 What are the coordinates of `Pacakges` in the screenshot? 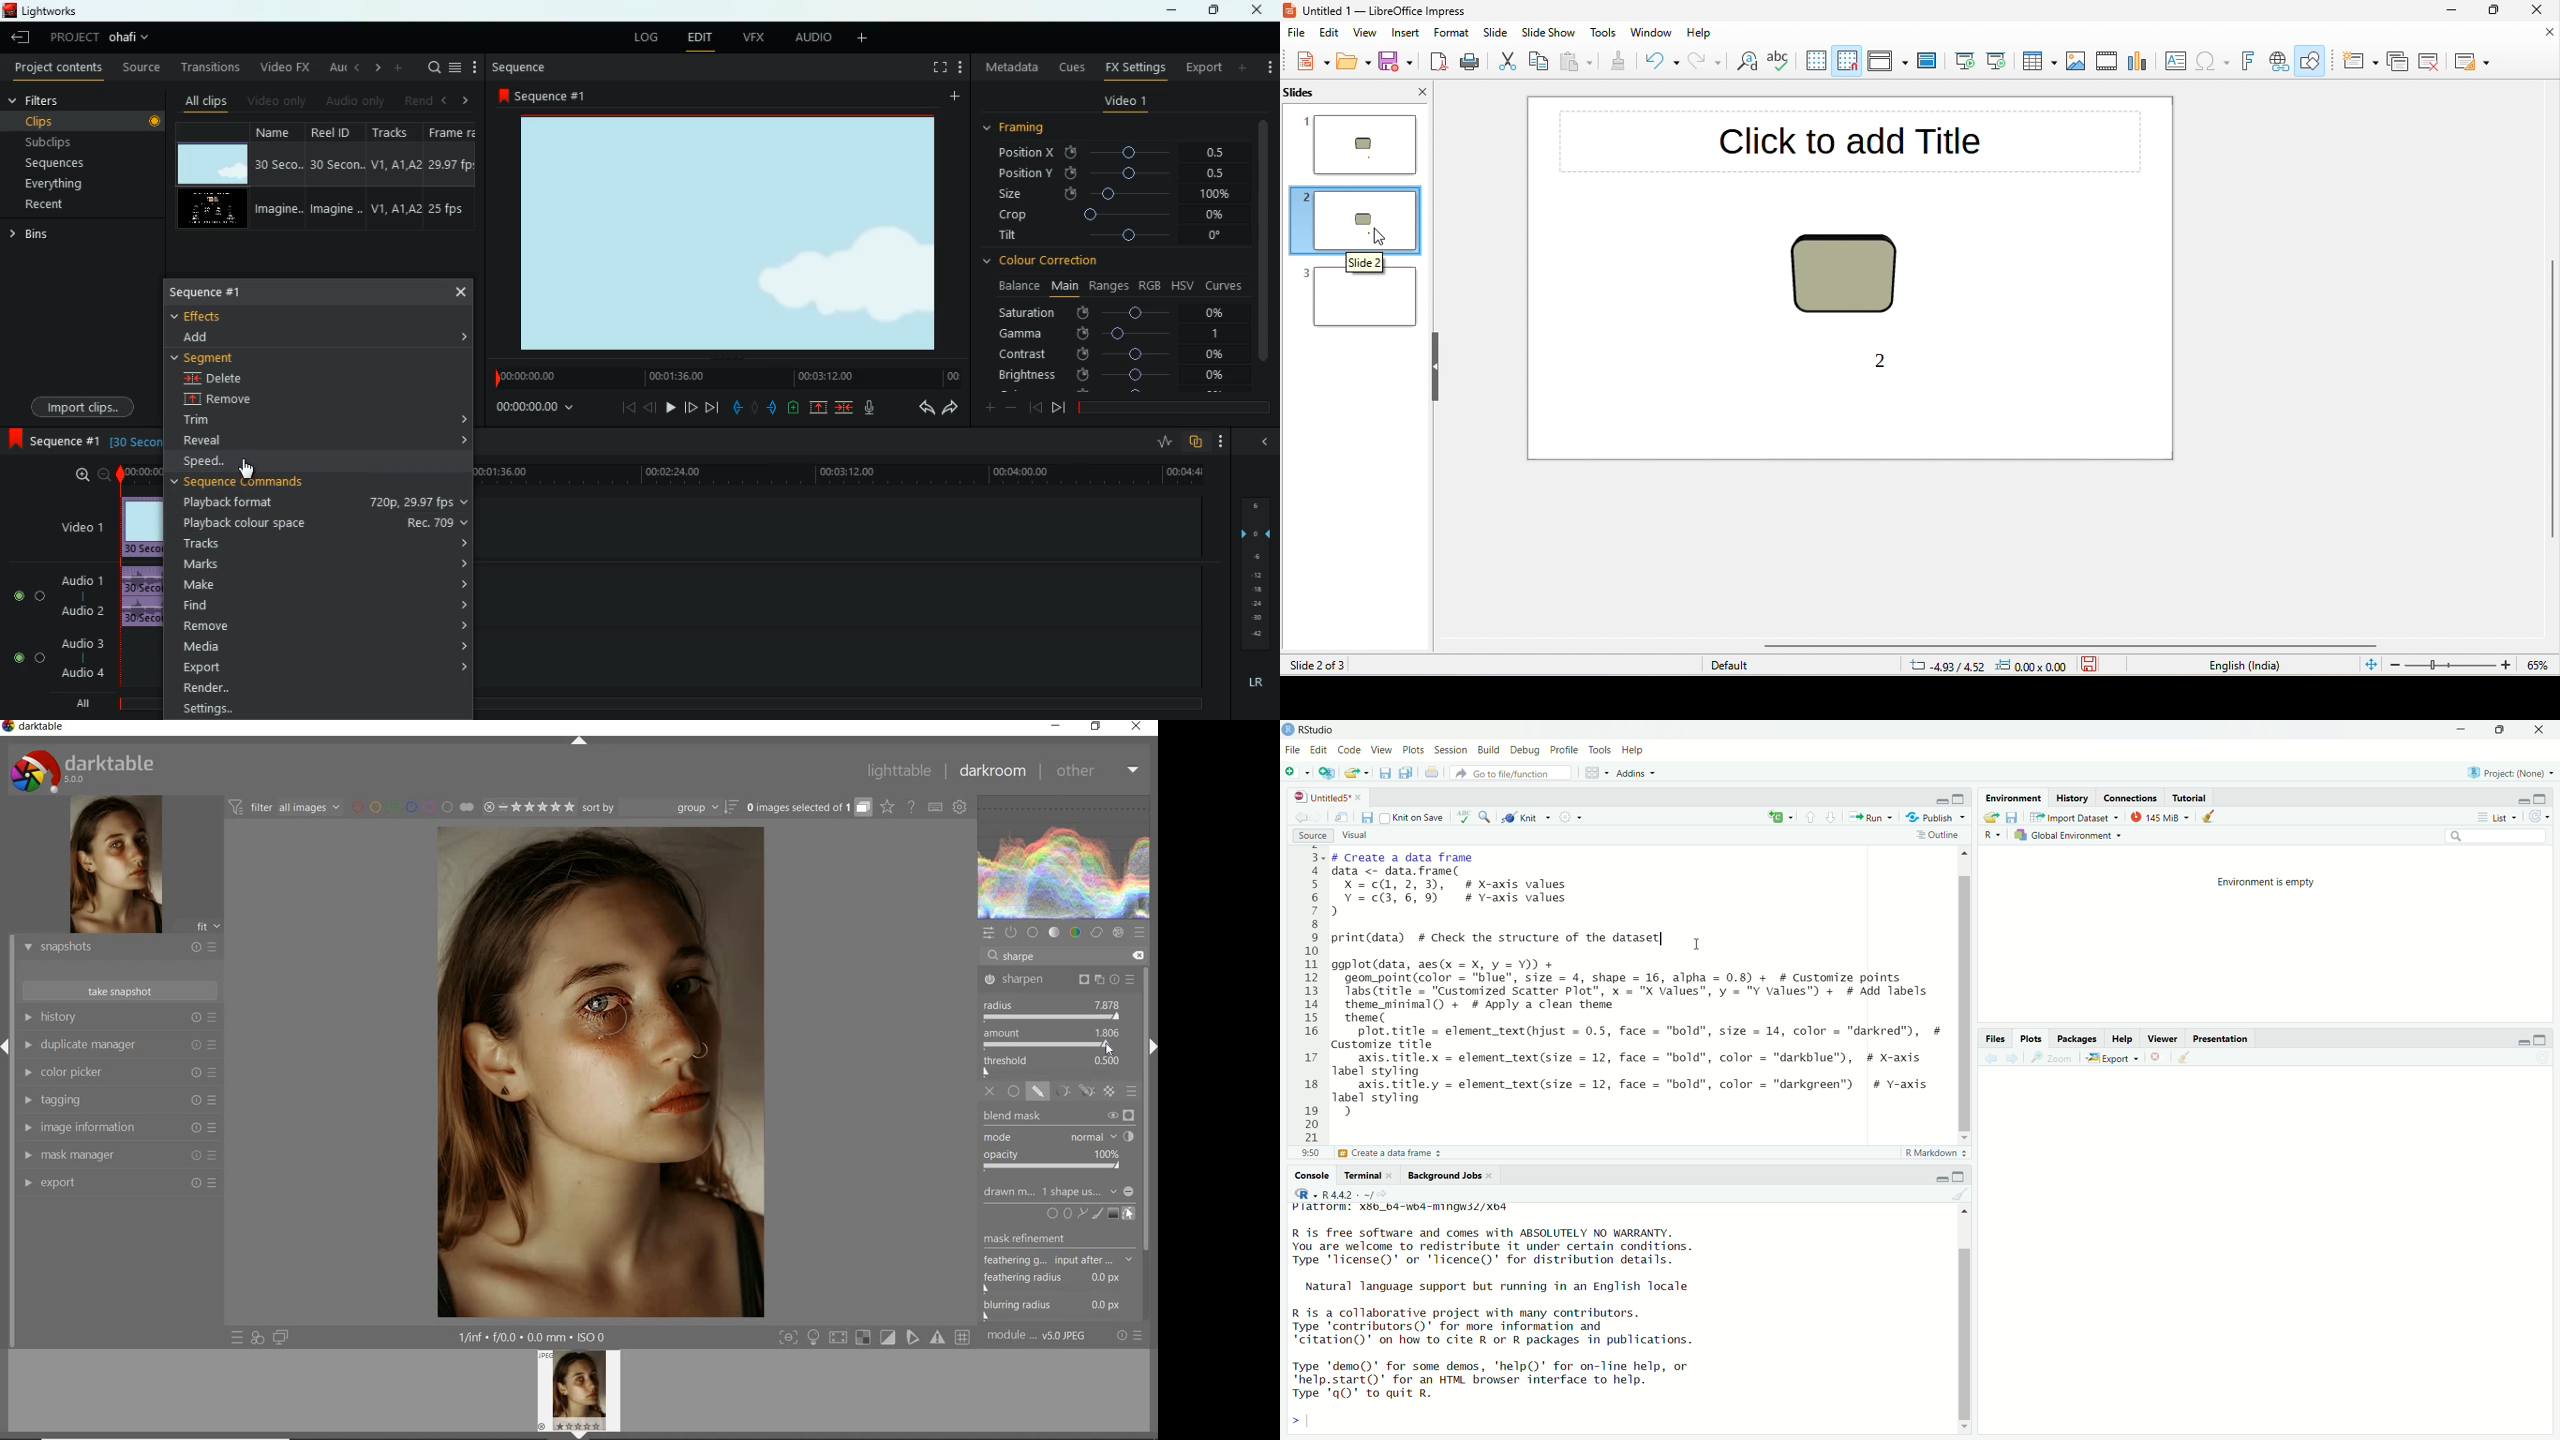 It's located at (2077, 1040).